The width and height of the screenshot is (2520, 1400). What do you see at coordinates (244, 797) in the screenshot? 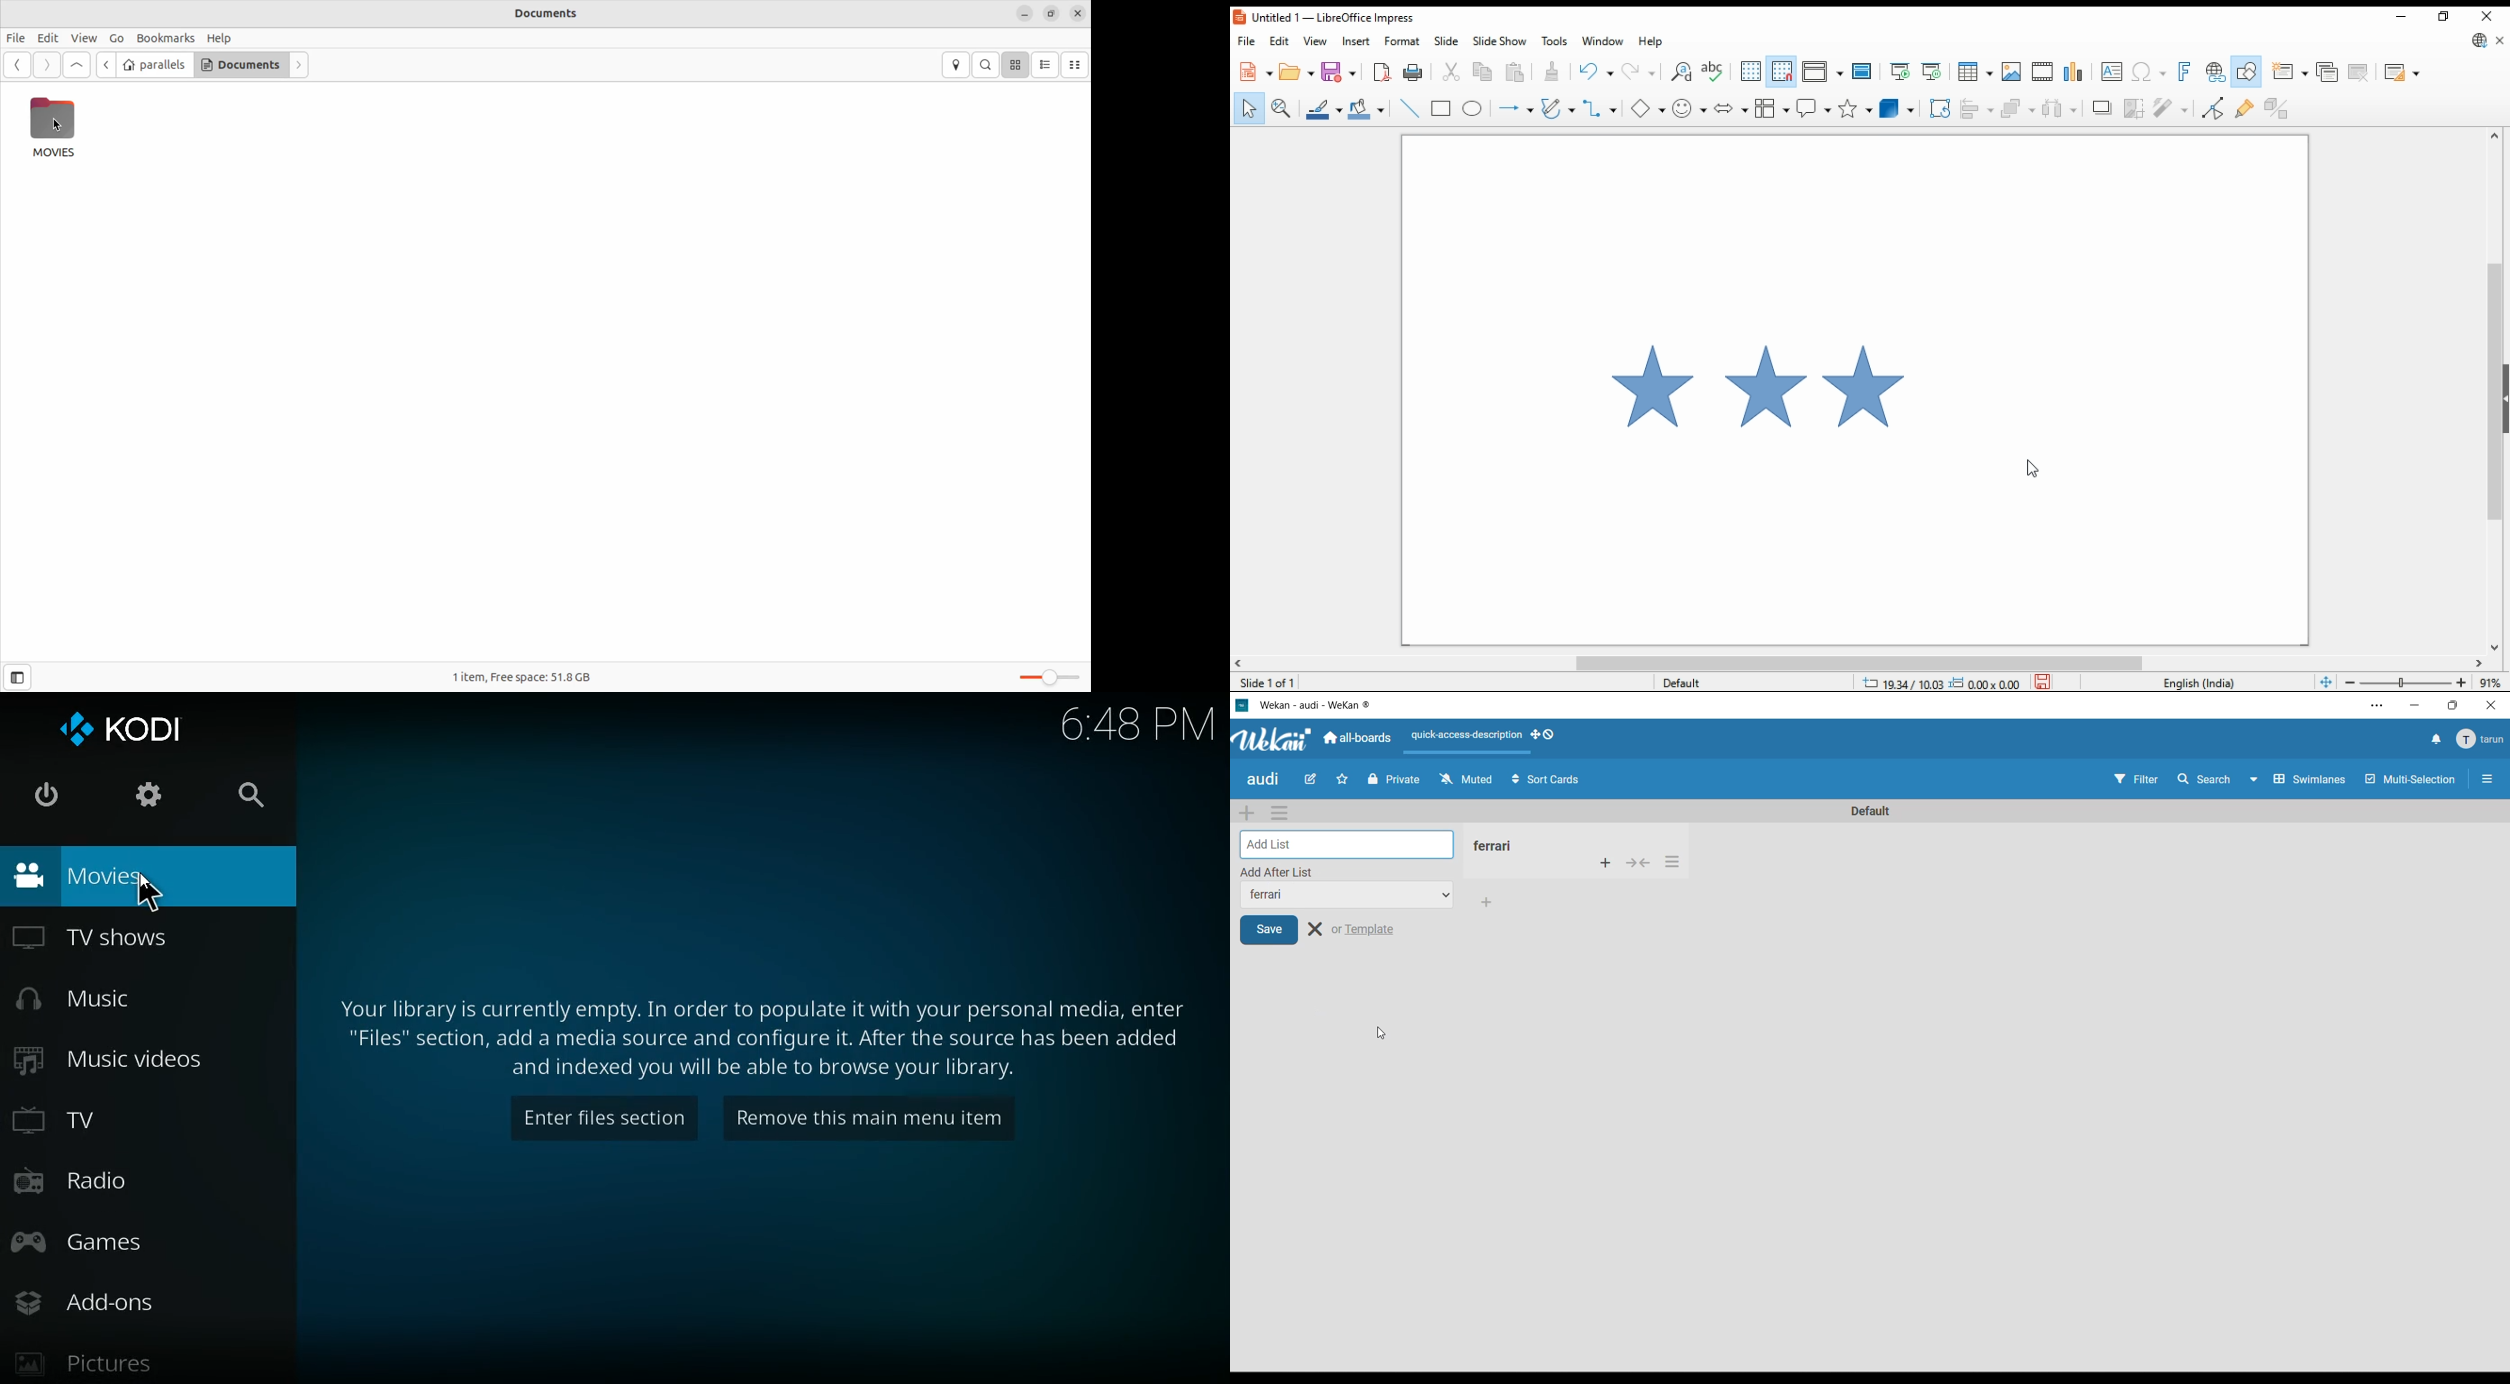
I see `search` at bounding box center [244, 797].